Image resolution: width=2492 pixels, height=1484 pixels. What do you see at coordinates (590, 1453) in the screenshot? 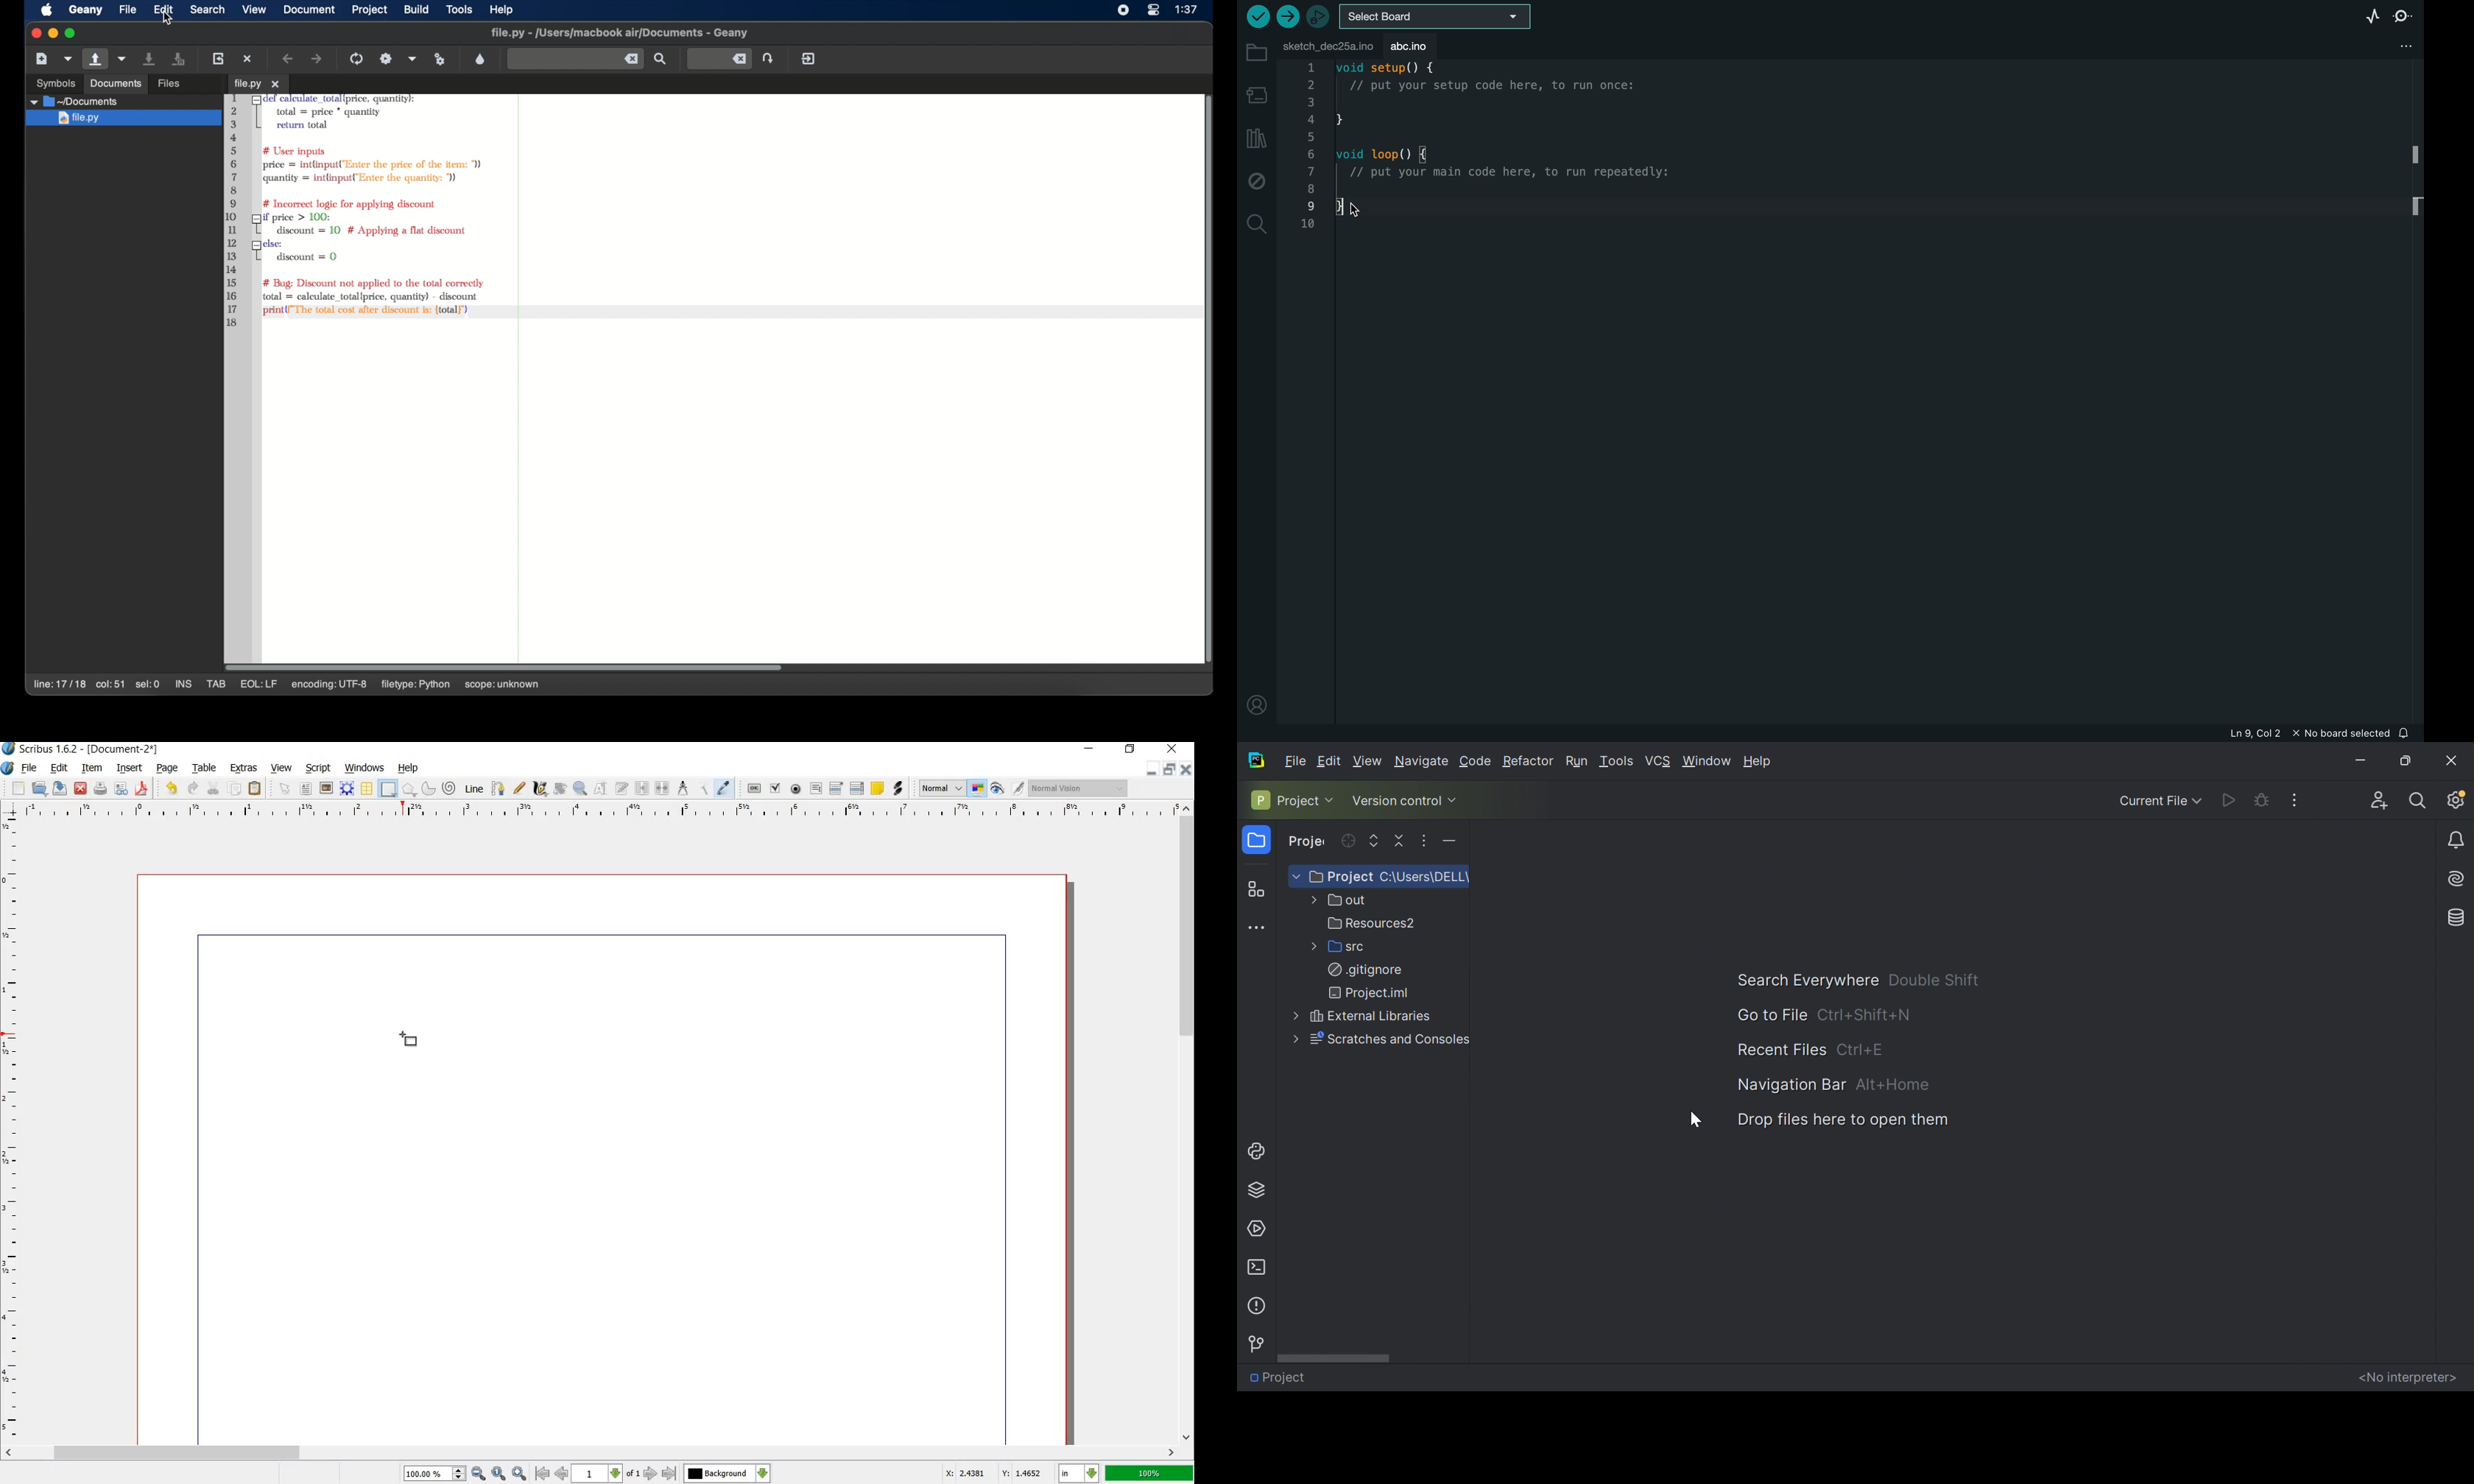
I see `SCROLLBAR` at bounding box center [590, 1453].